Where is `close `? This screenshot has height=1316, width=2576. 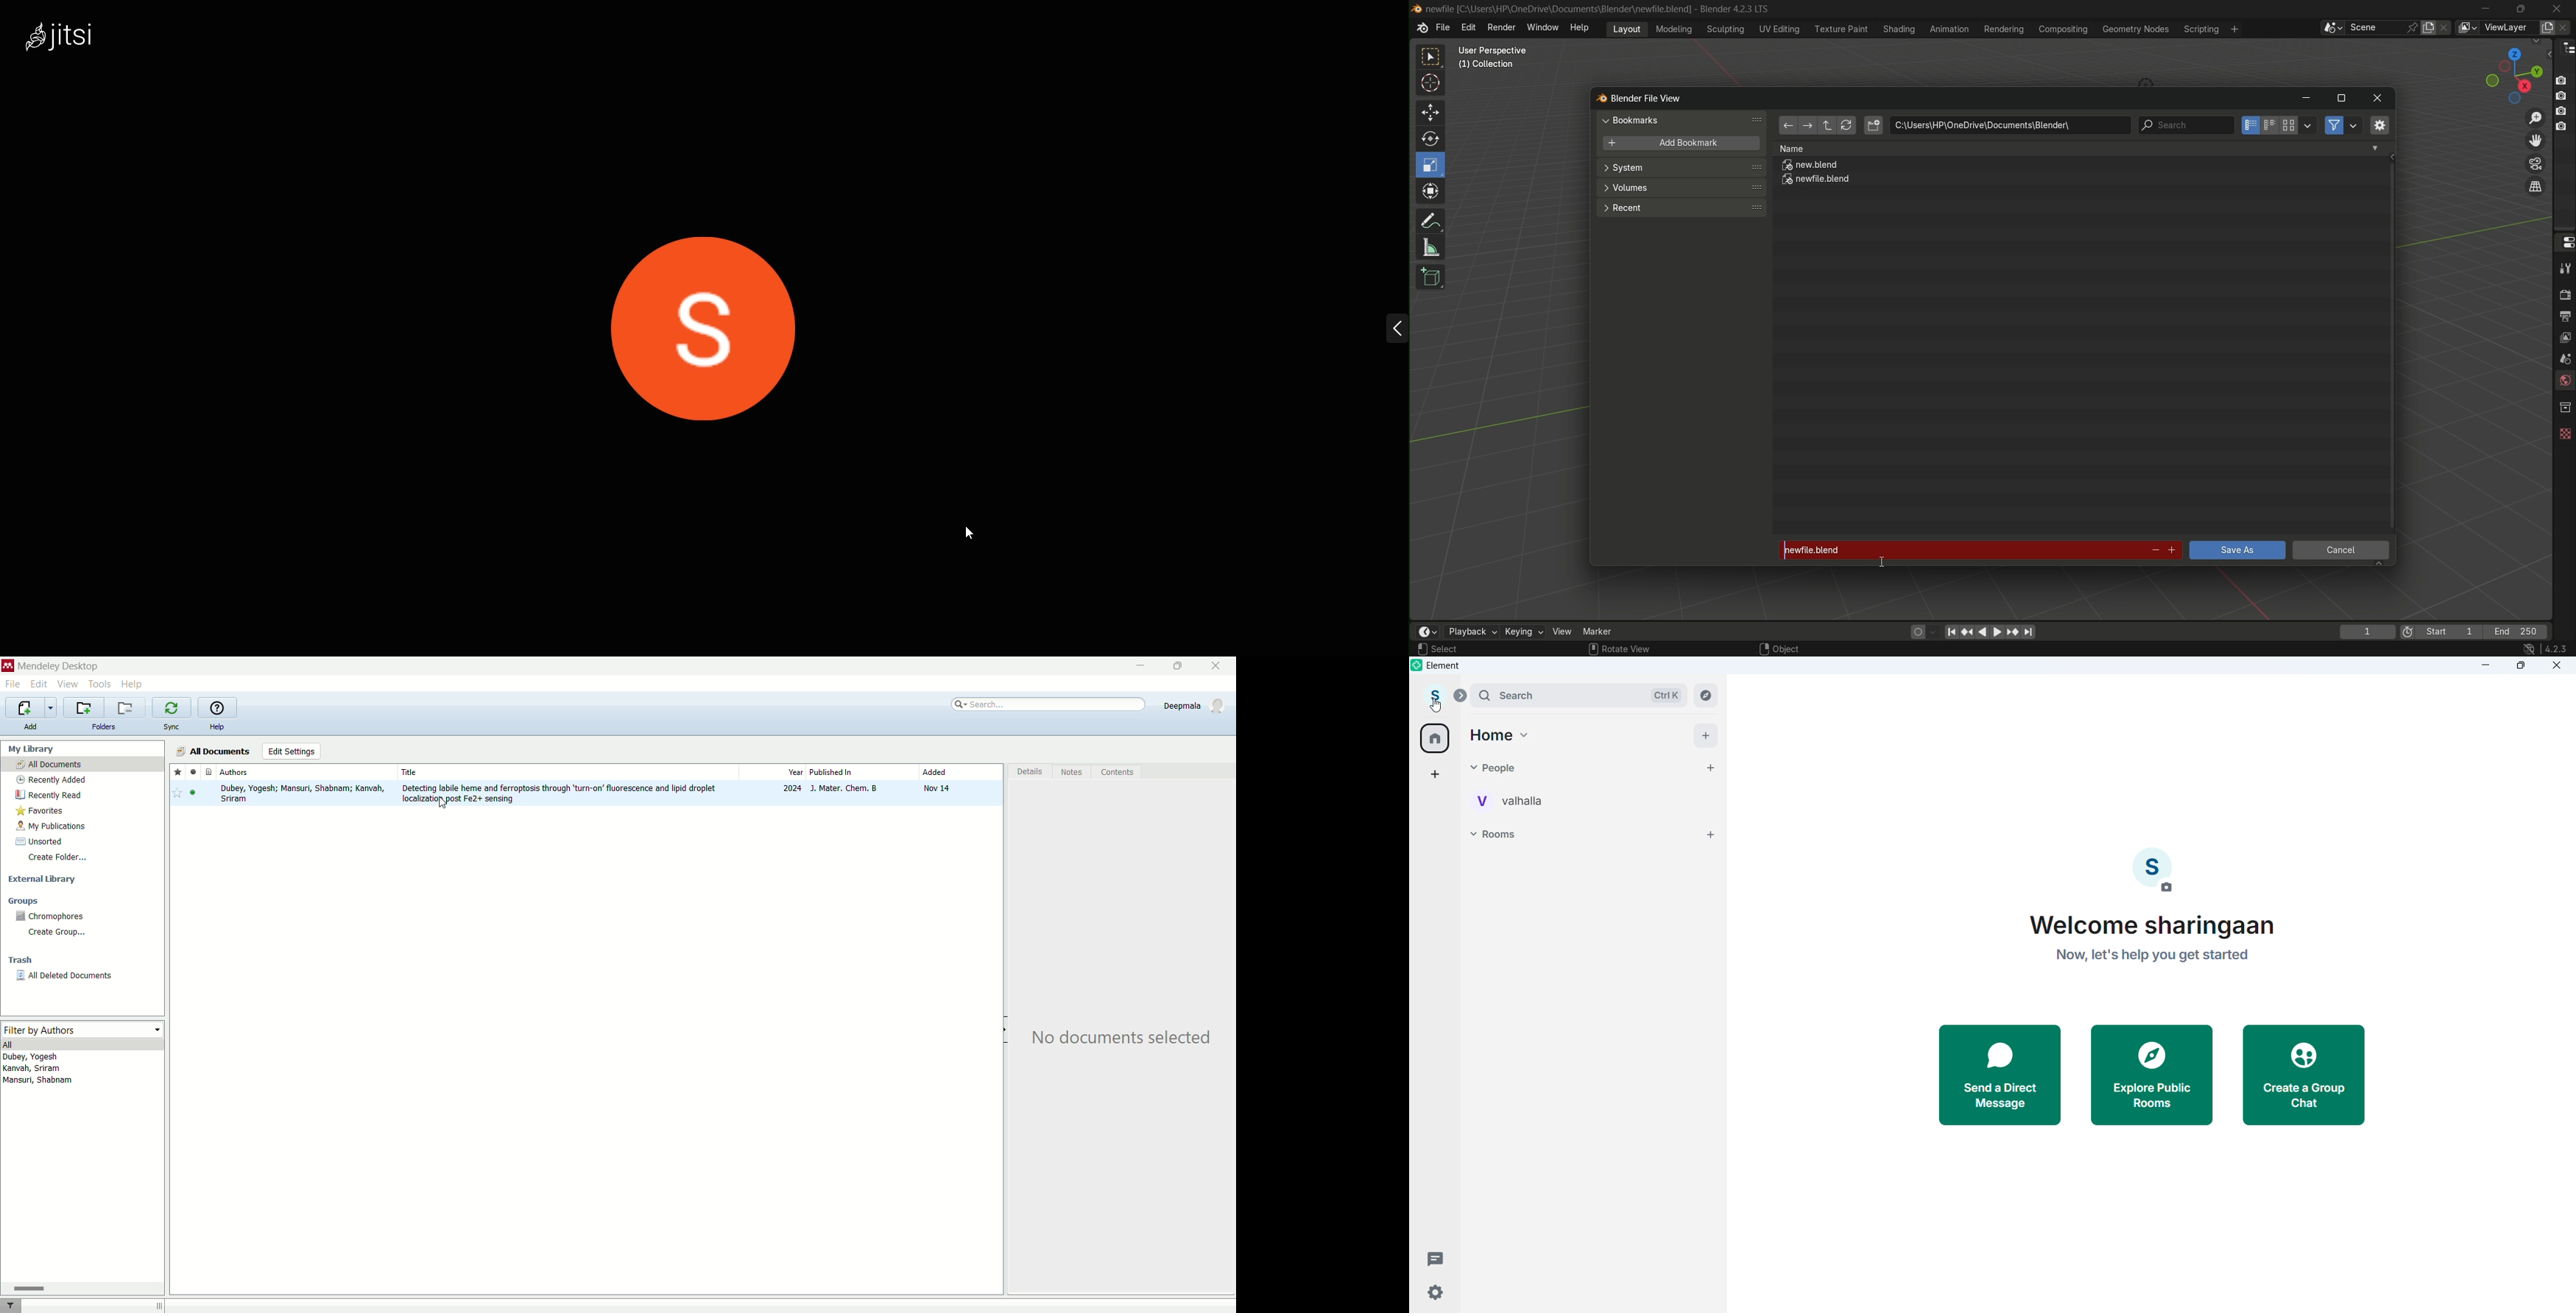
close  is located at coordinates (2557, 665).